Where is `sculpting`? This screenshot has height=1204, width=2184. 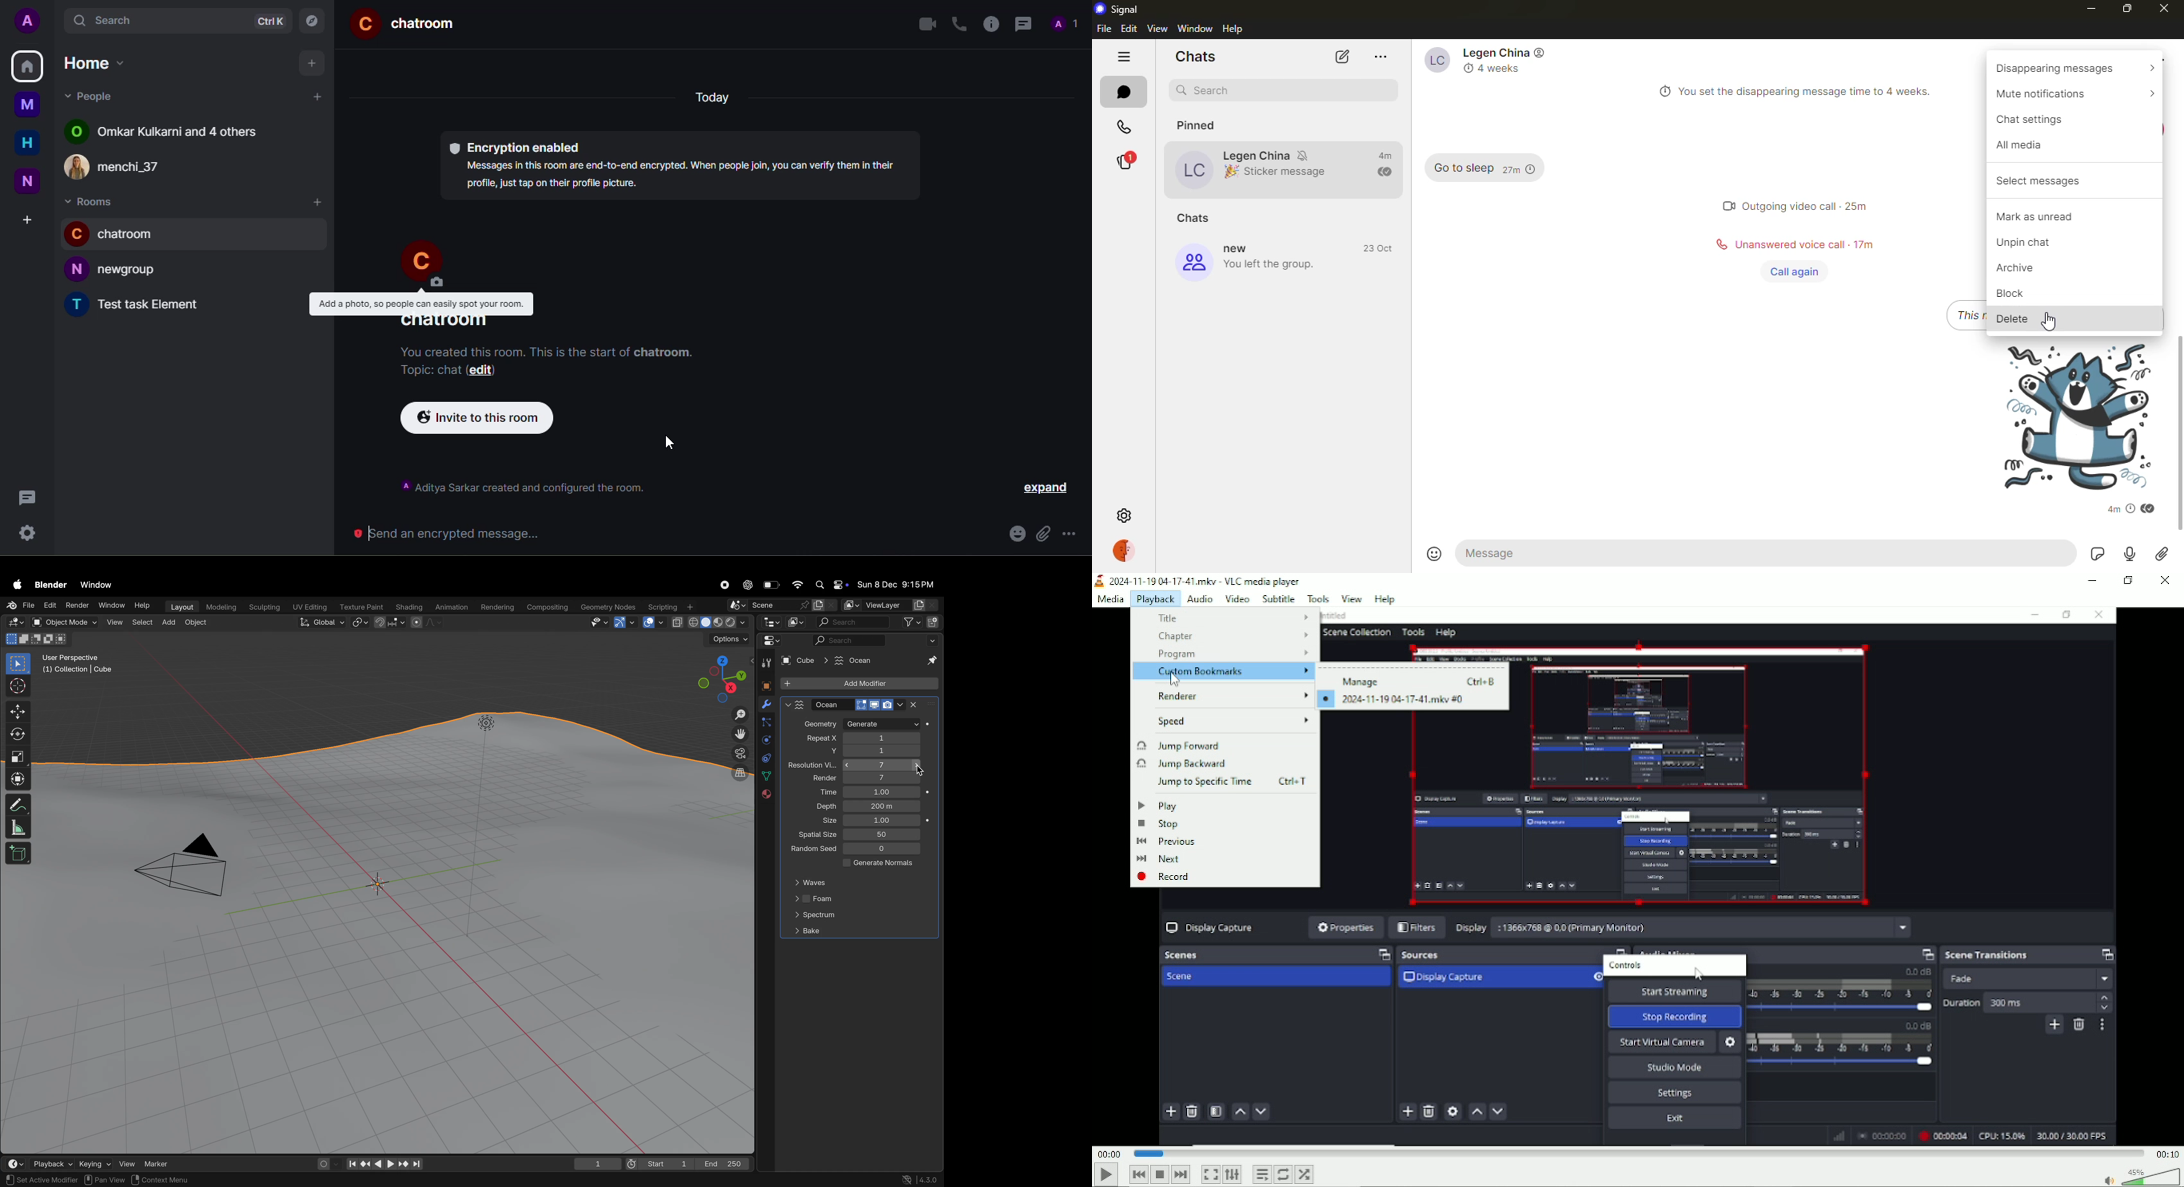 sculpting is located at coordinates (265, 606).